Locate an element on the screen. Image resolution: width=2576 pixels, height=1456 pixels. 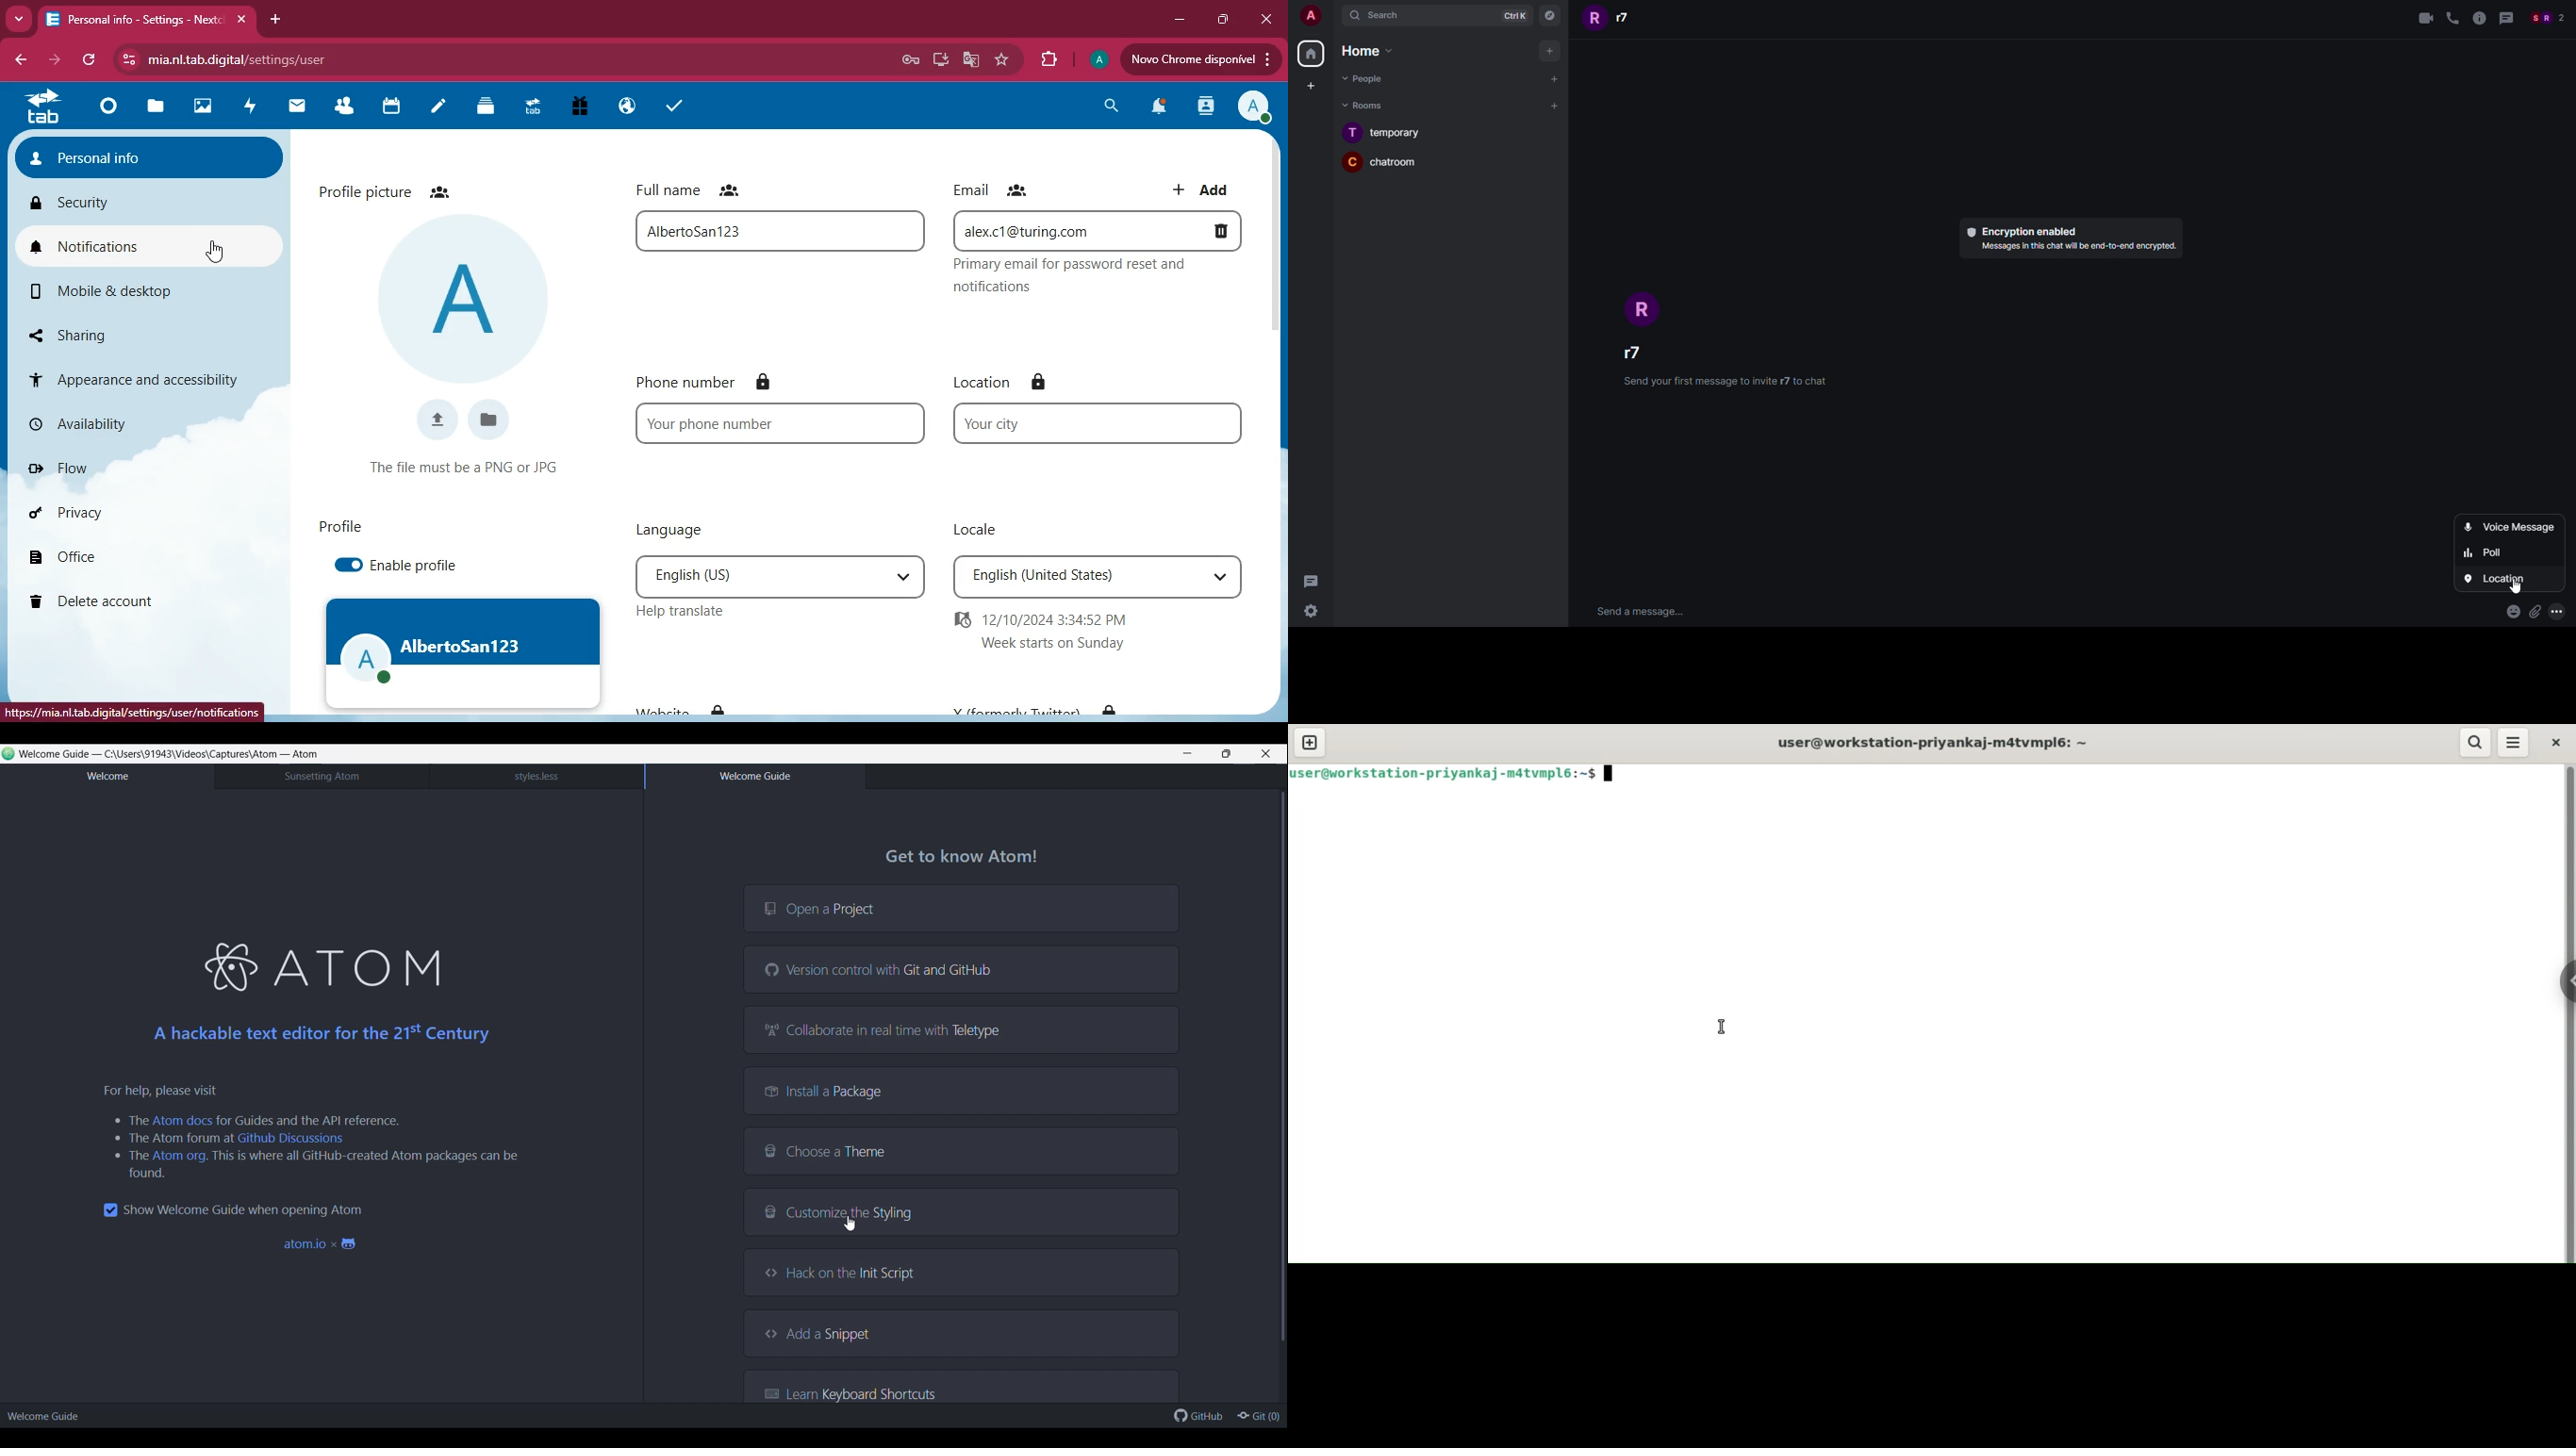
url is located at coordinates (275, 60).